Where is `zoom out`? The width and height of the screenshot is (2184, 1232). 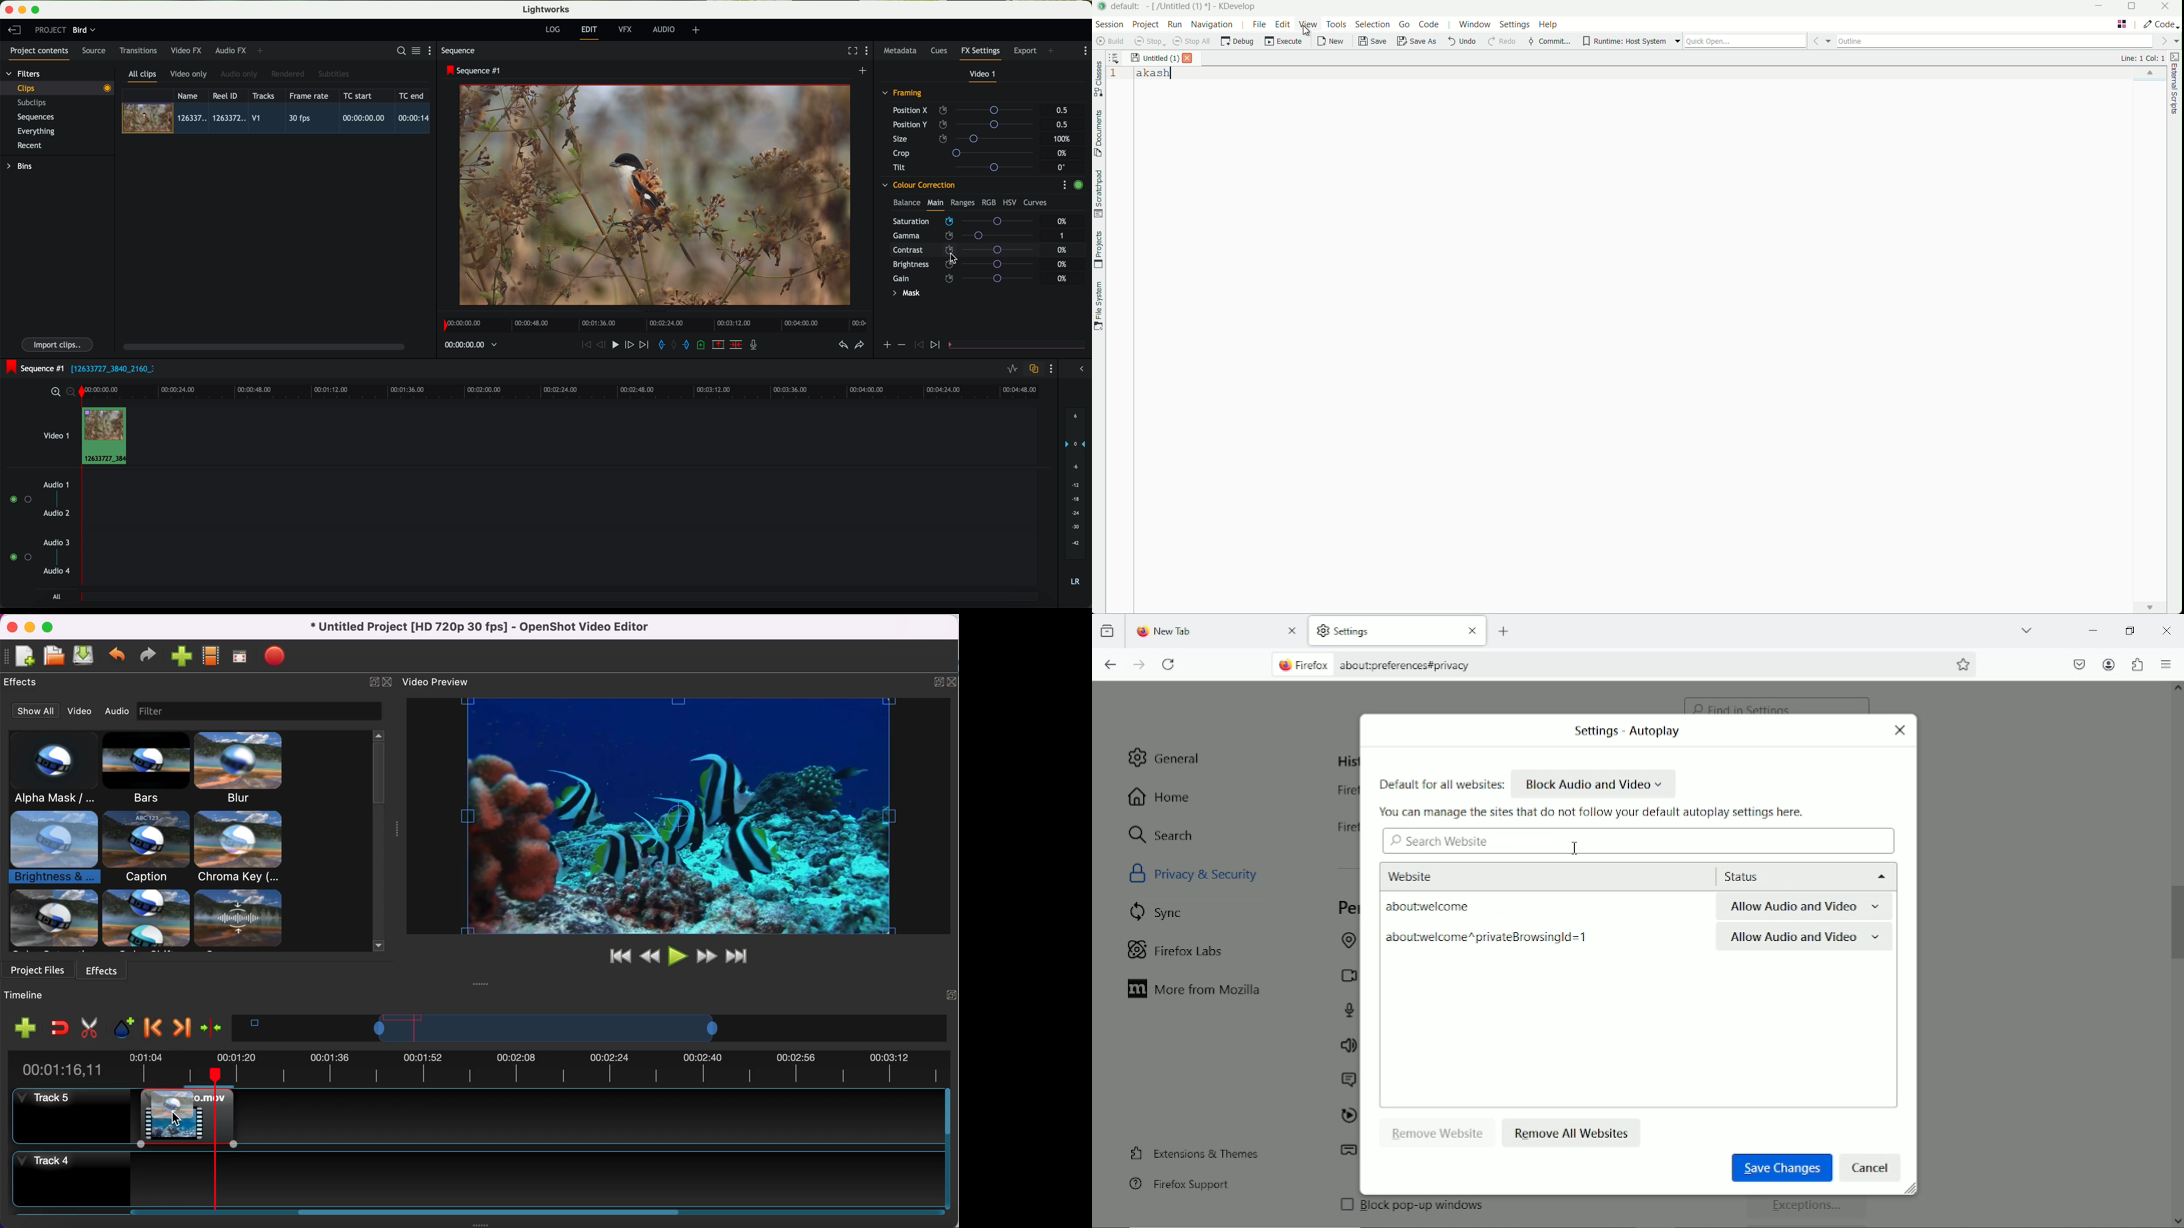
zoom out is located at coordinates (72, 394).